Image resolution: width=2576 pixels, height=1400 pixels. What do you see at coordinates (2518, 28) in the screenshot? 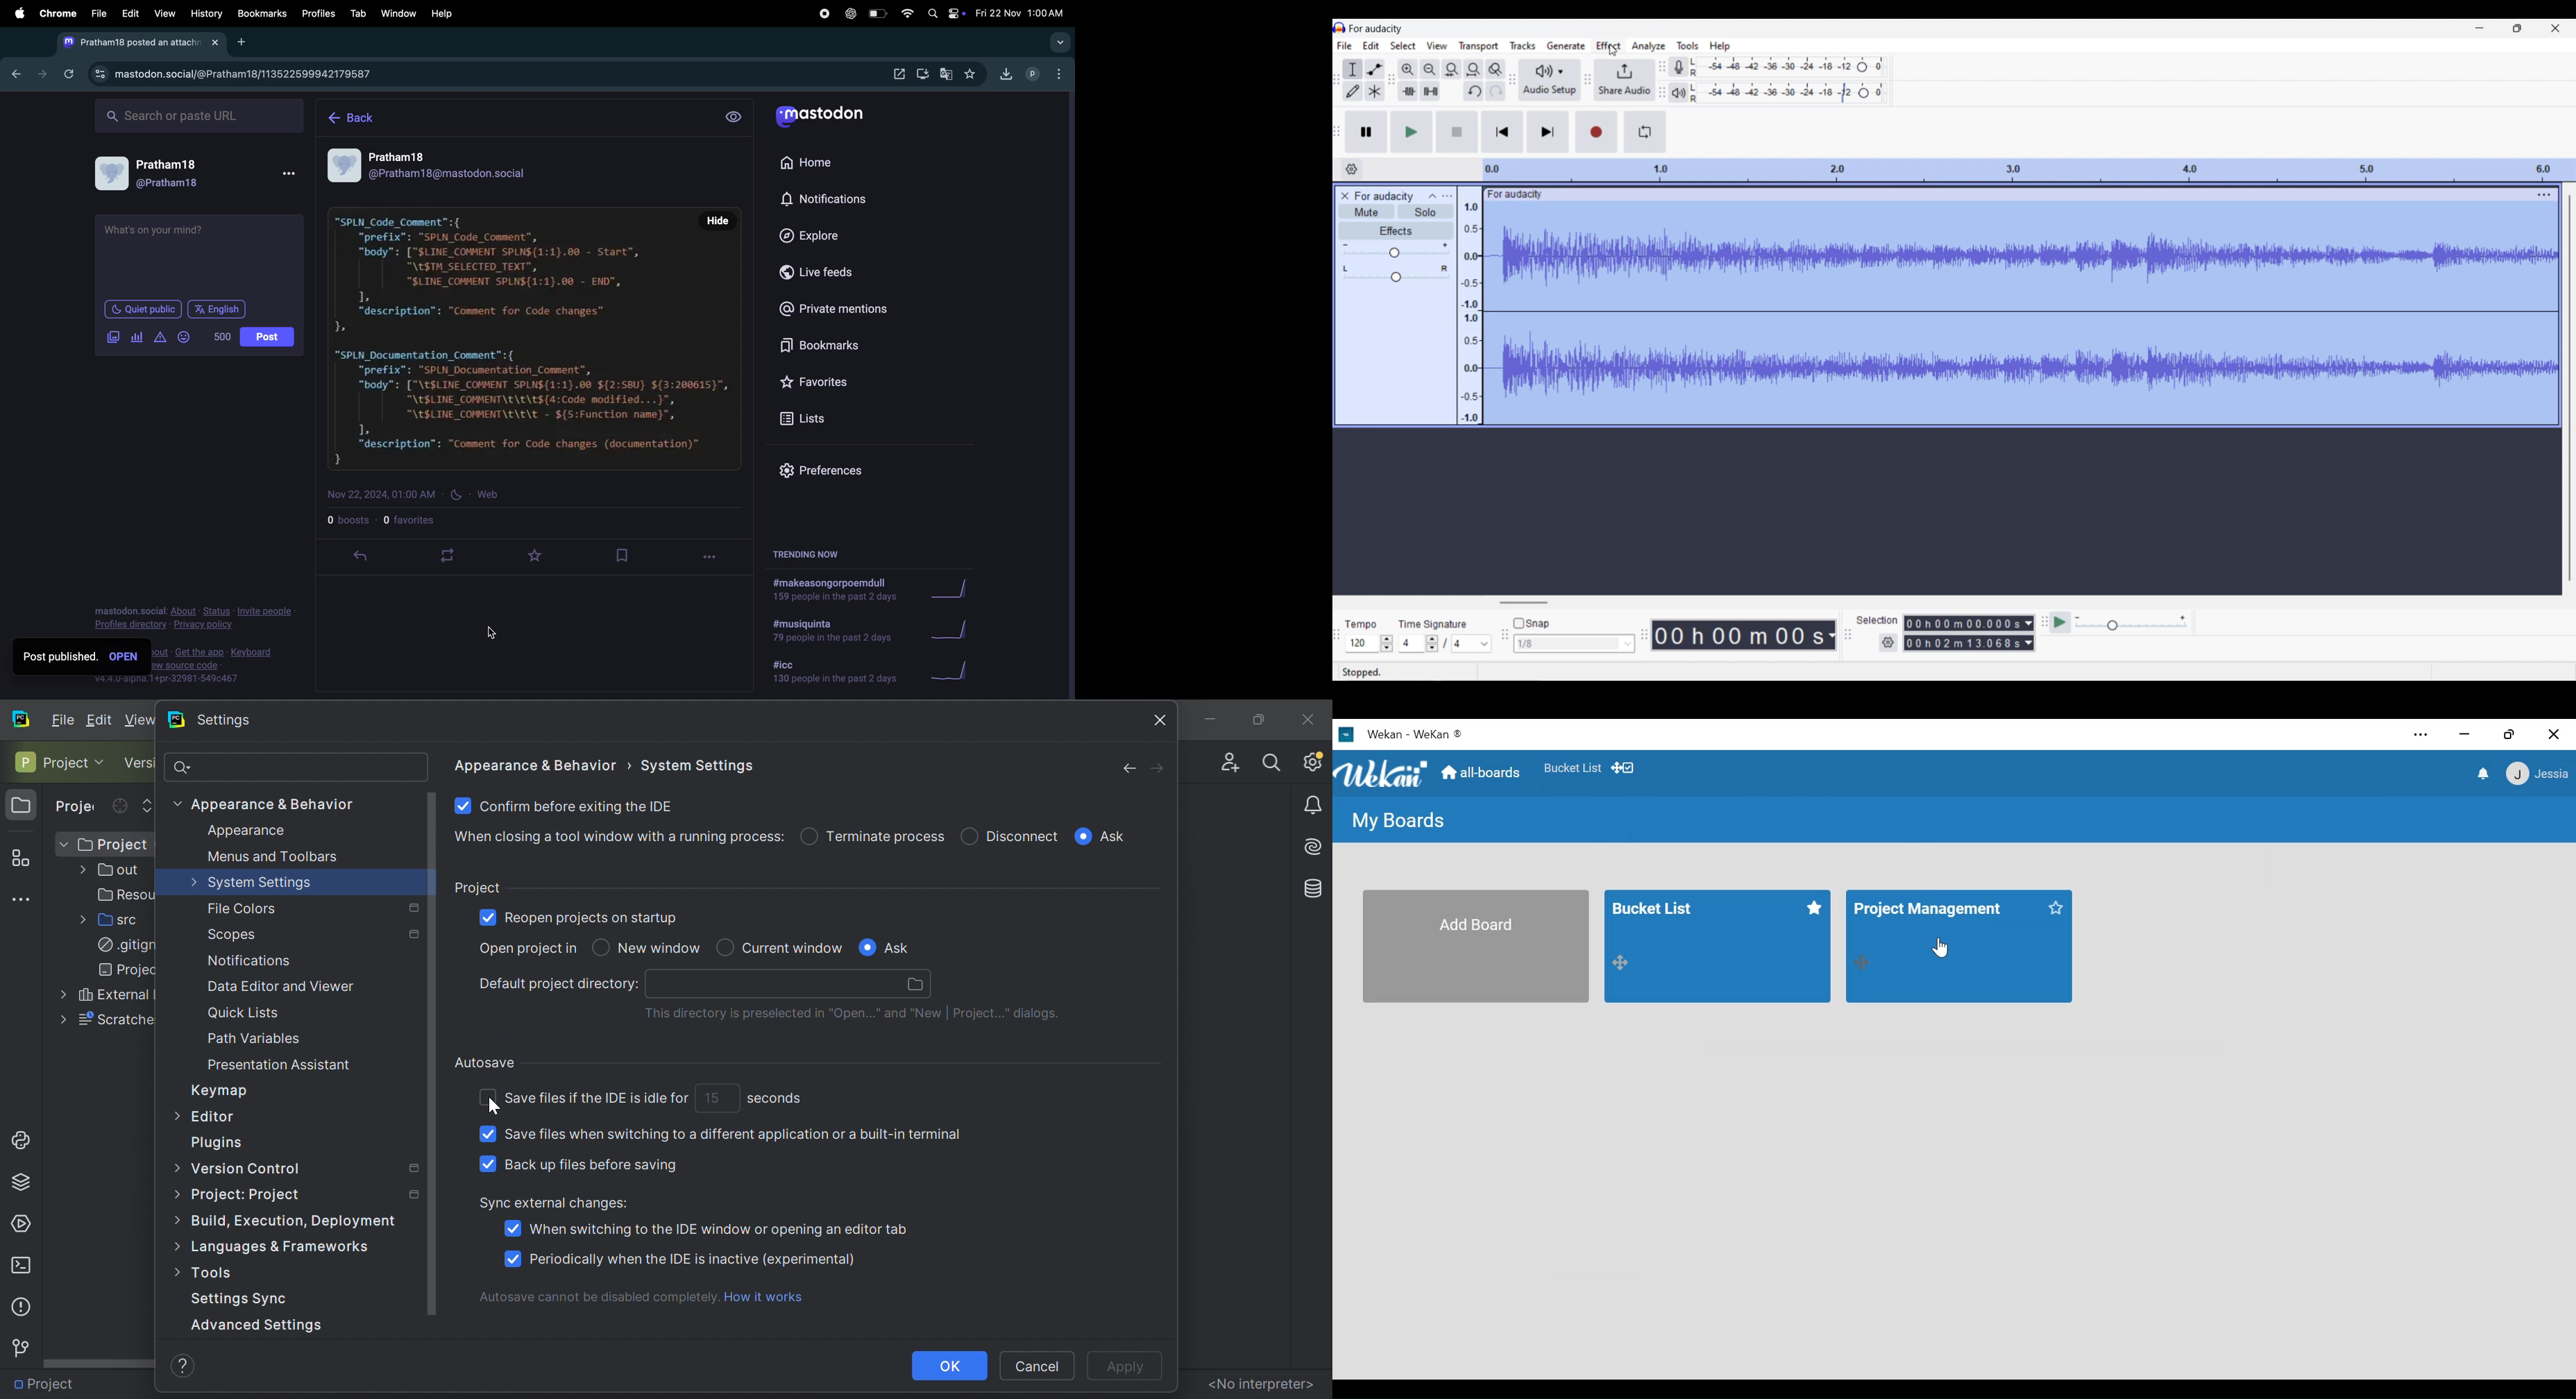
I see `Show in smaller tab` at bounding box center [2518, 28].